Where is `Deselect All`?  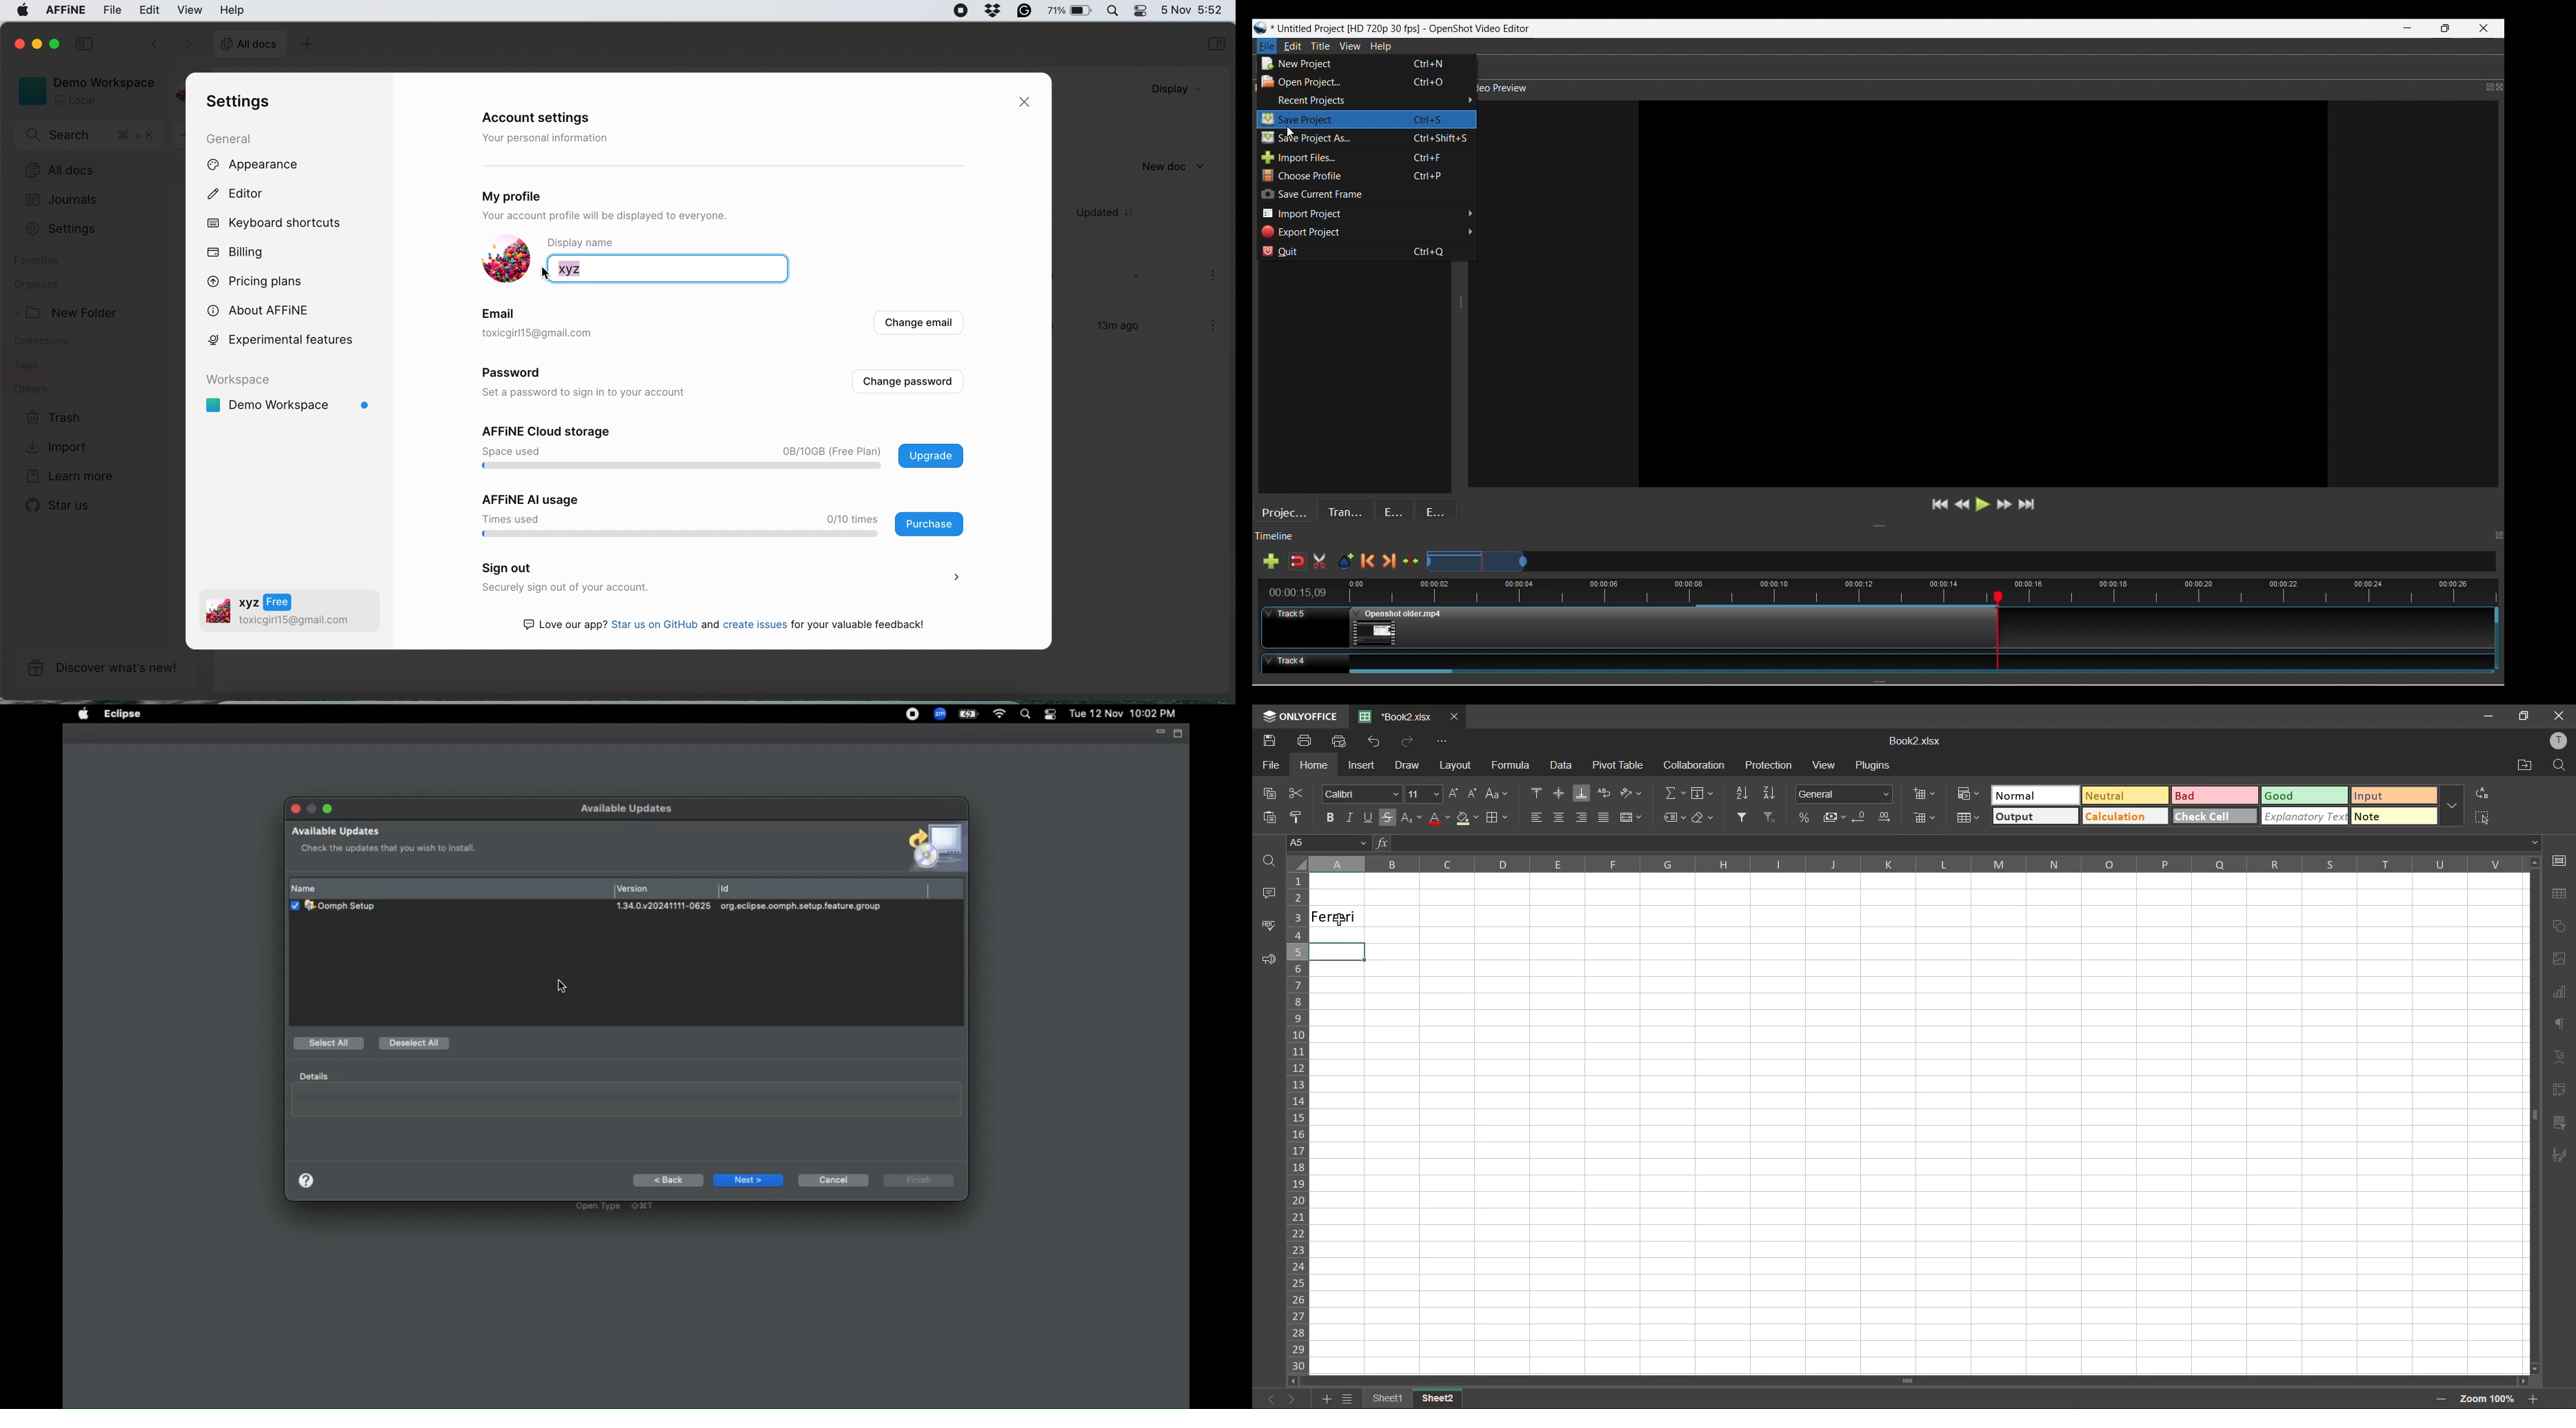
Deselect All is located at coordinates (416, 1044).